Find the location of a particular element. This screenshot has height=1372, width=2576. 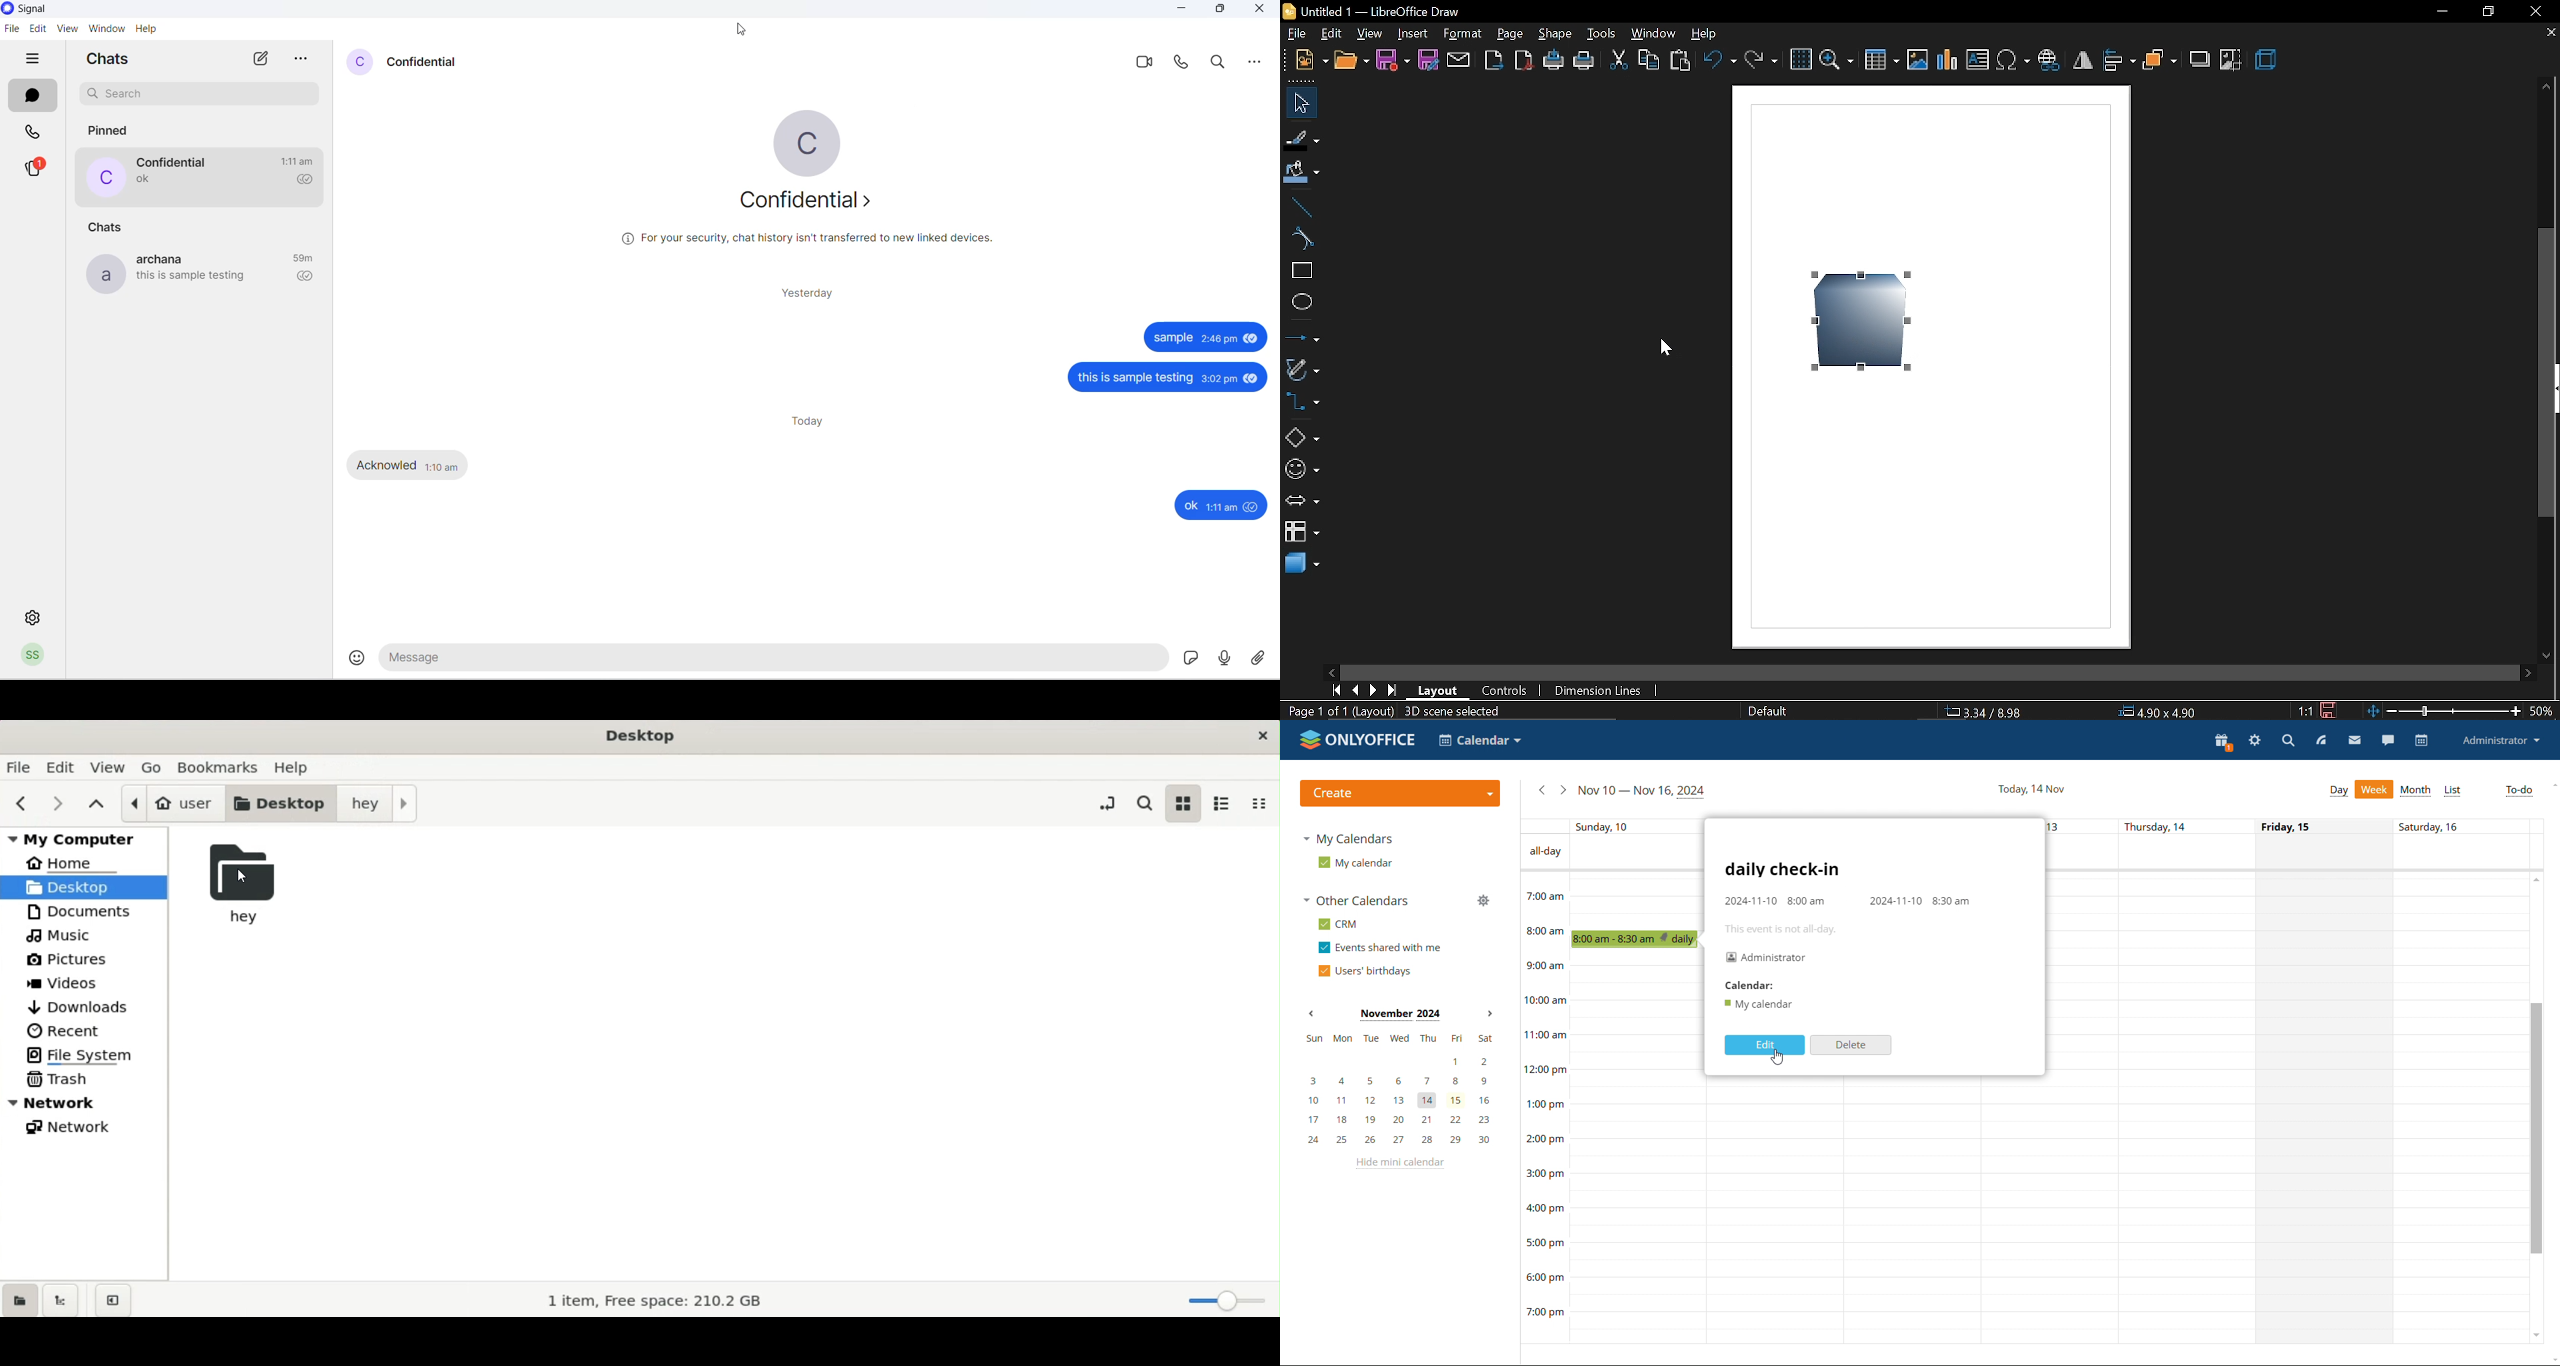

share attachment is located at coordinates (1263, 661).